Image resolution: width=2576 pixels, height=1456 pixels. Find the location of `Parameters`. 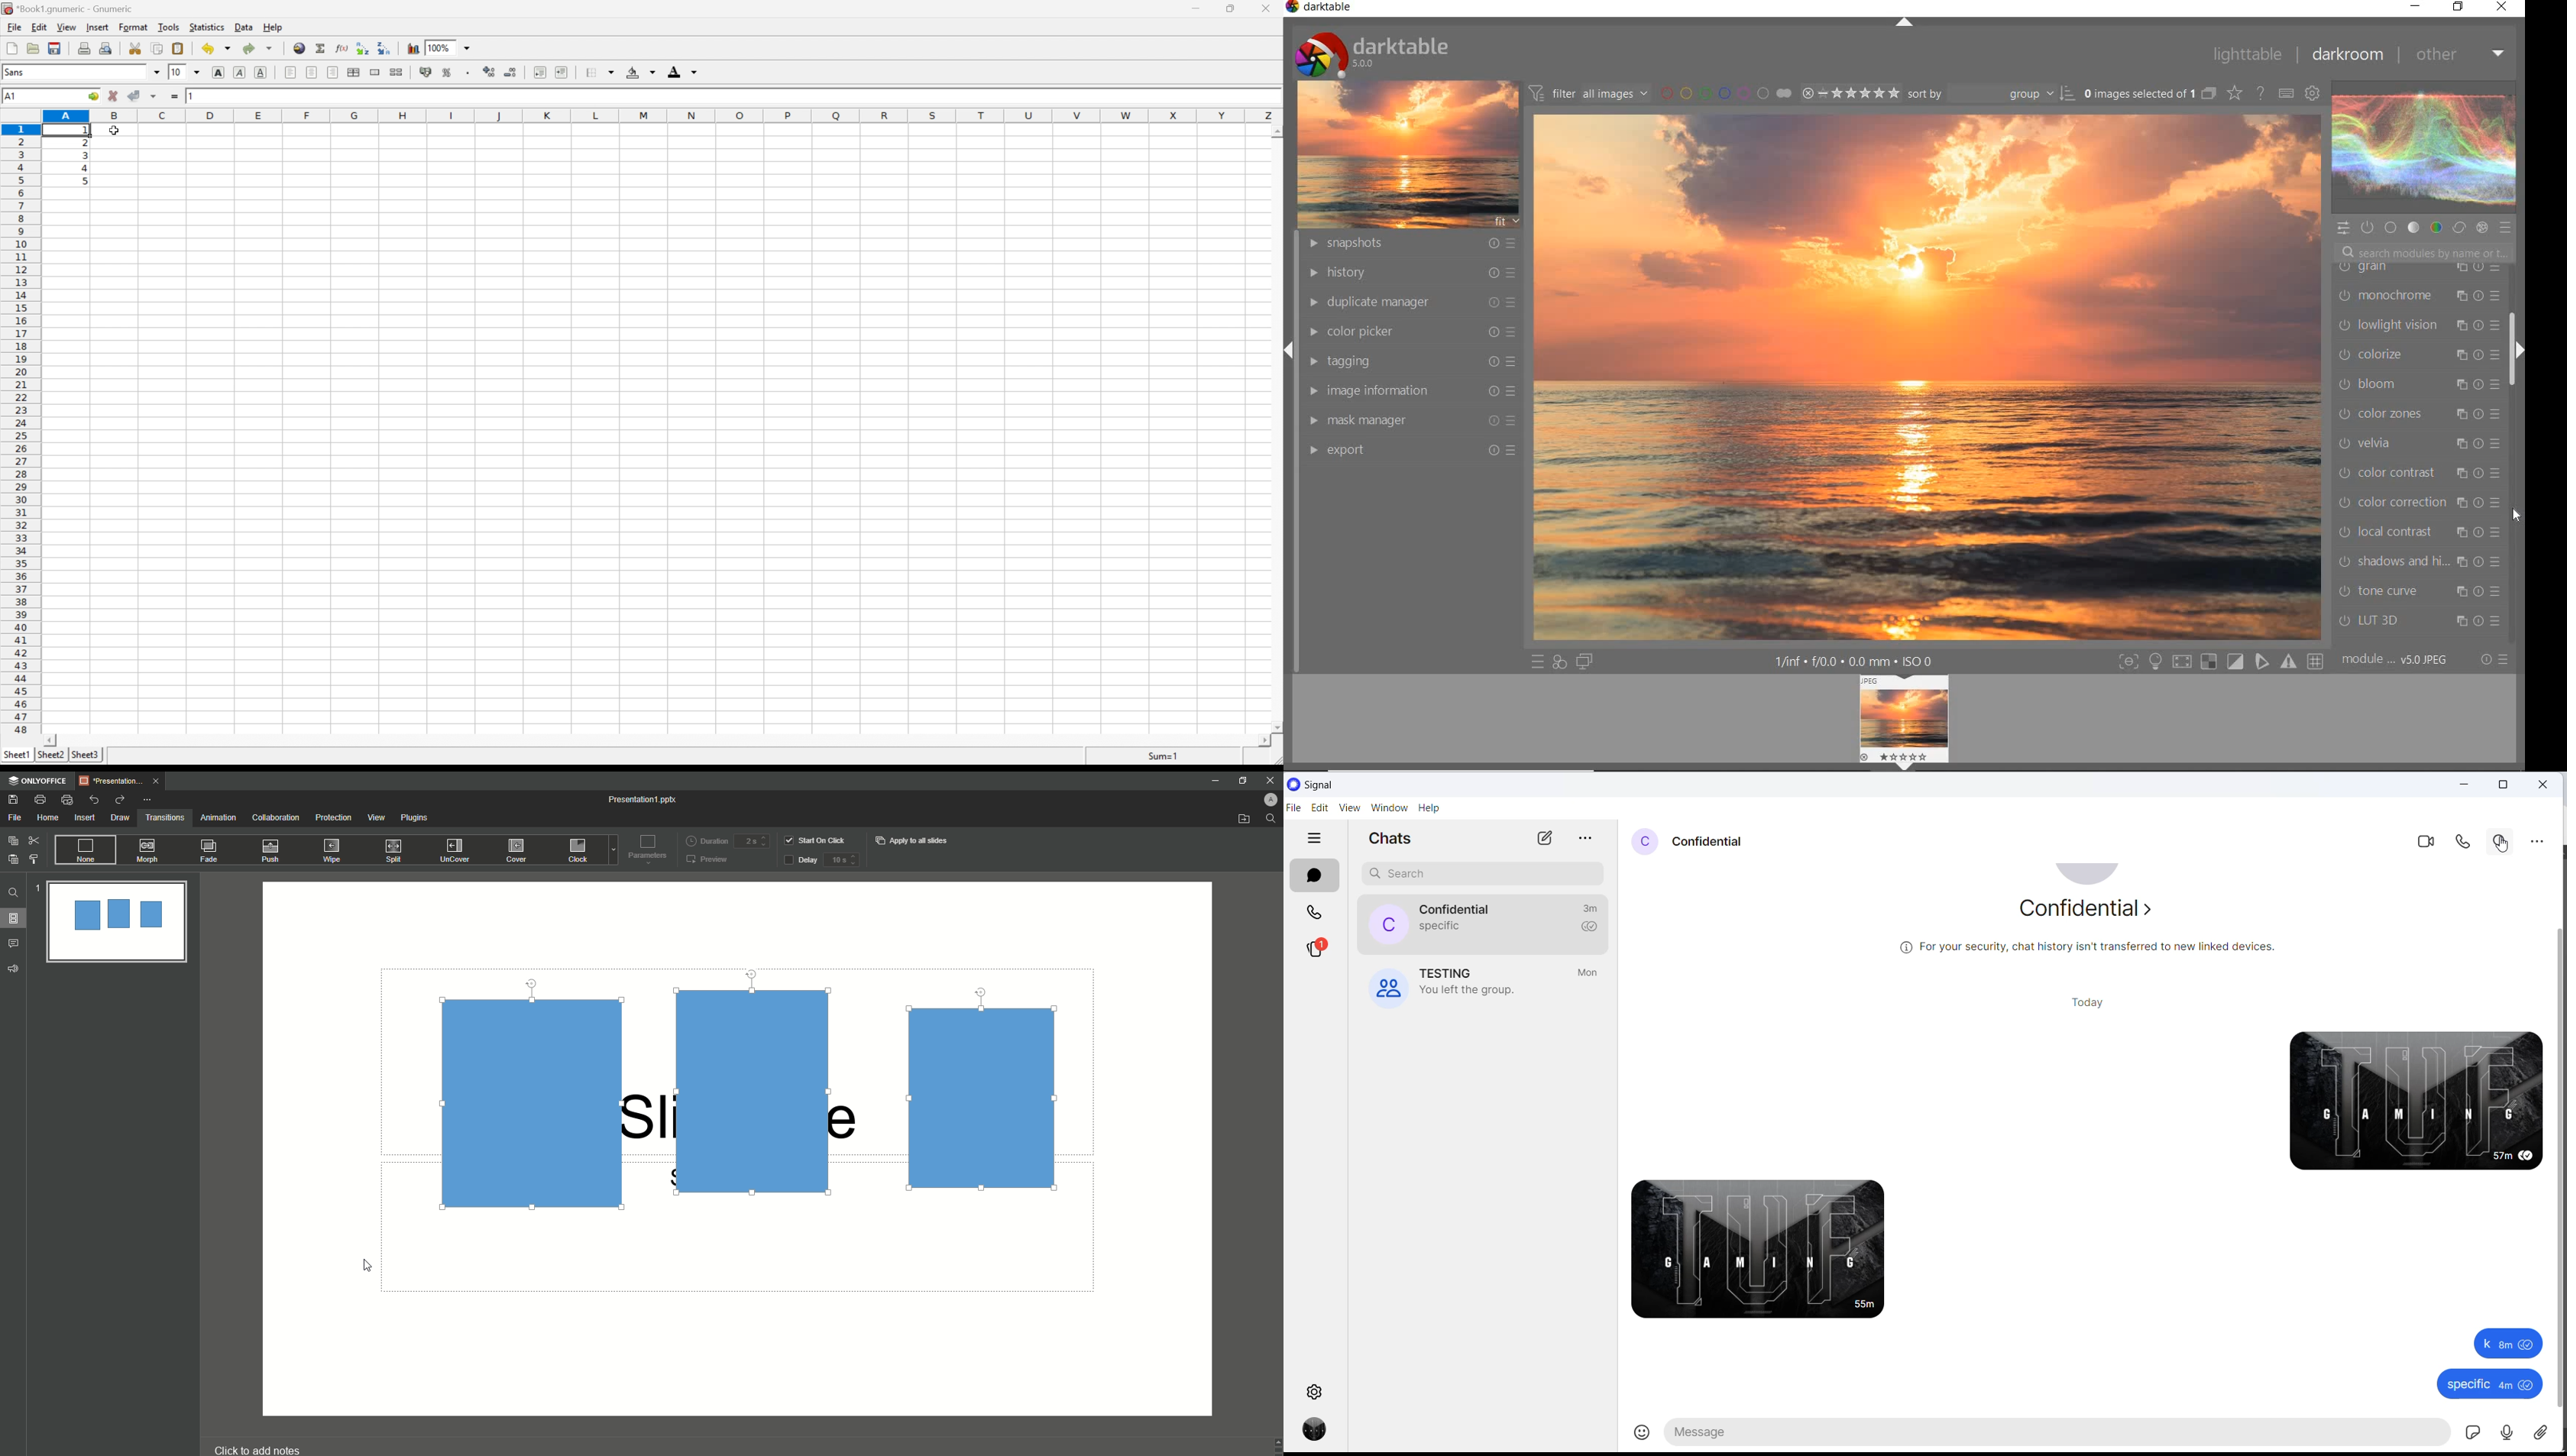

Parameters is located at coordinates (644, 848).